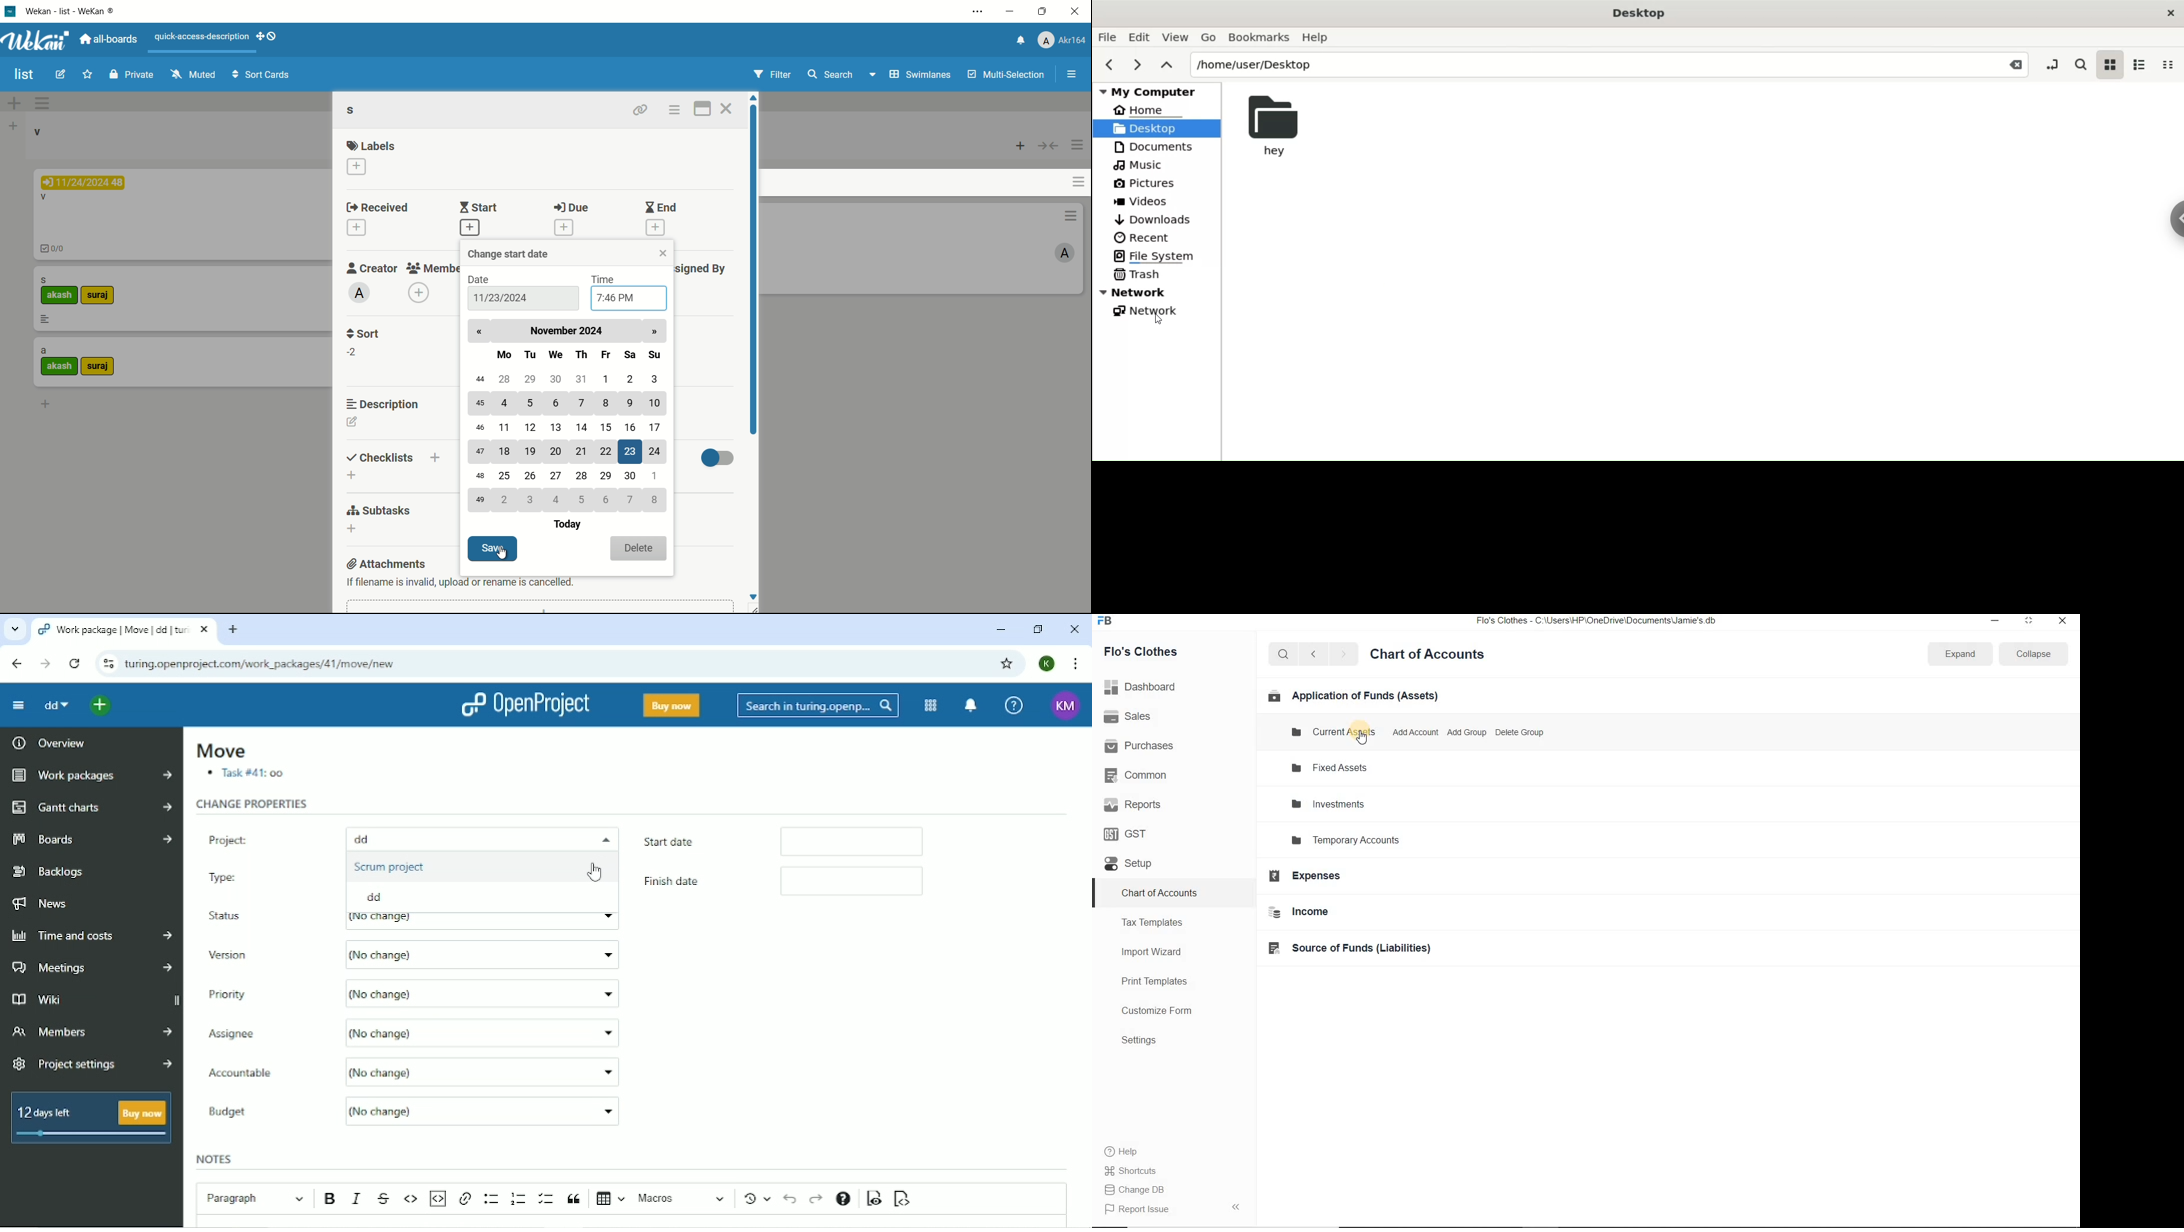 The width and height of the screenshot is (2184, 1232). I want to click on empty box, so click(870, 883).